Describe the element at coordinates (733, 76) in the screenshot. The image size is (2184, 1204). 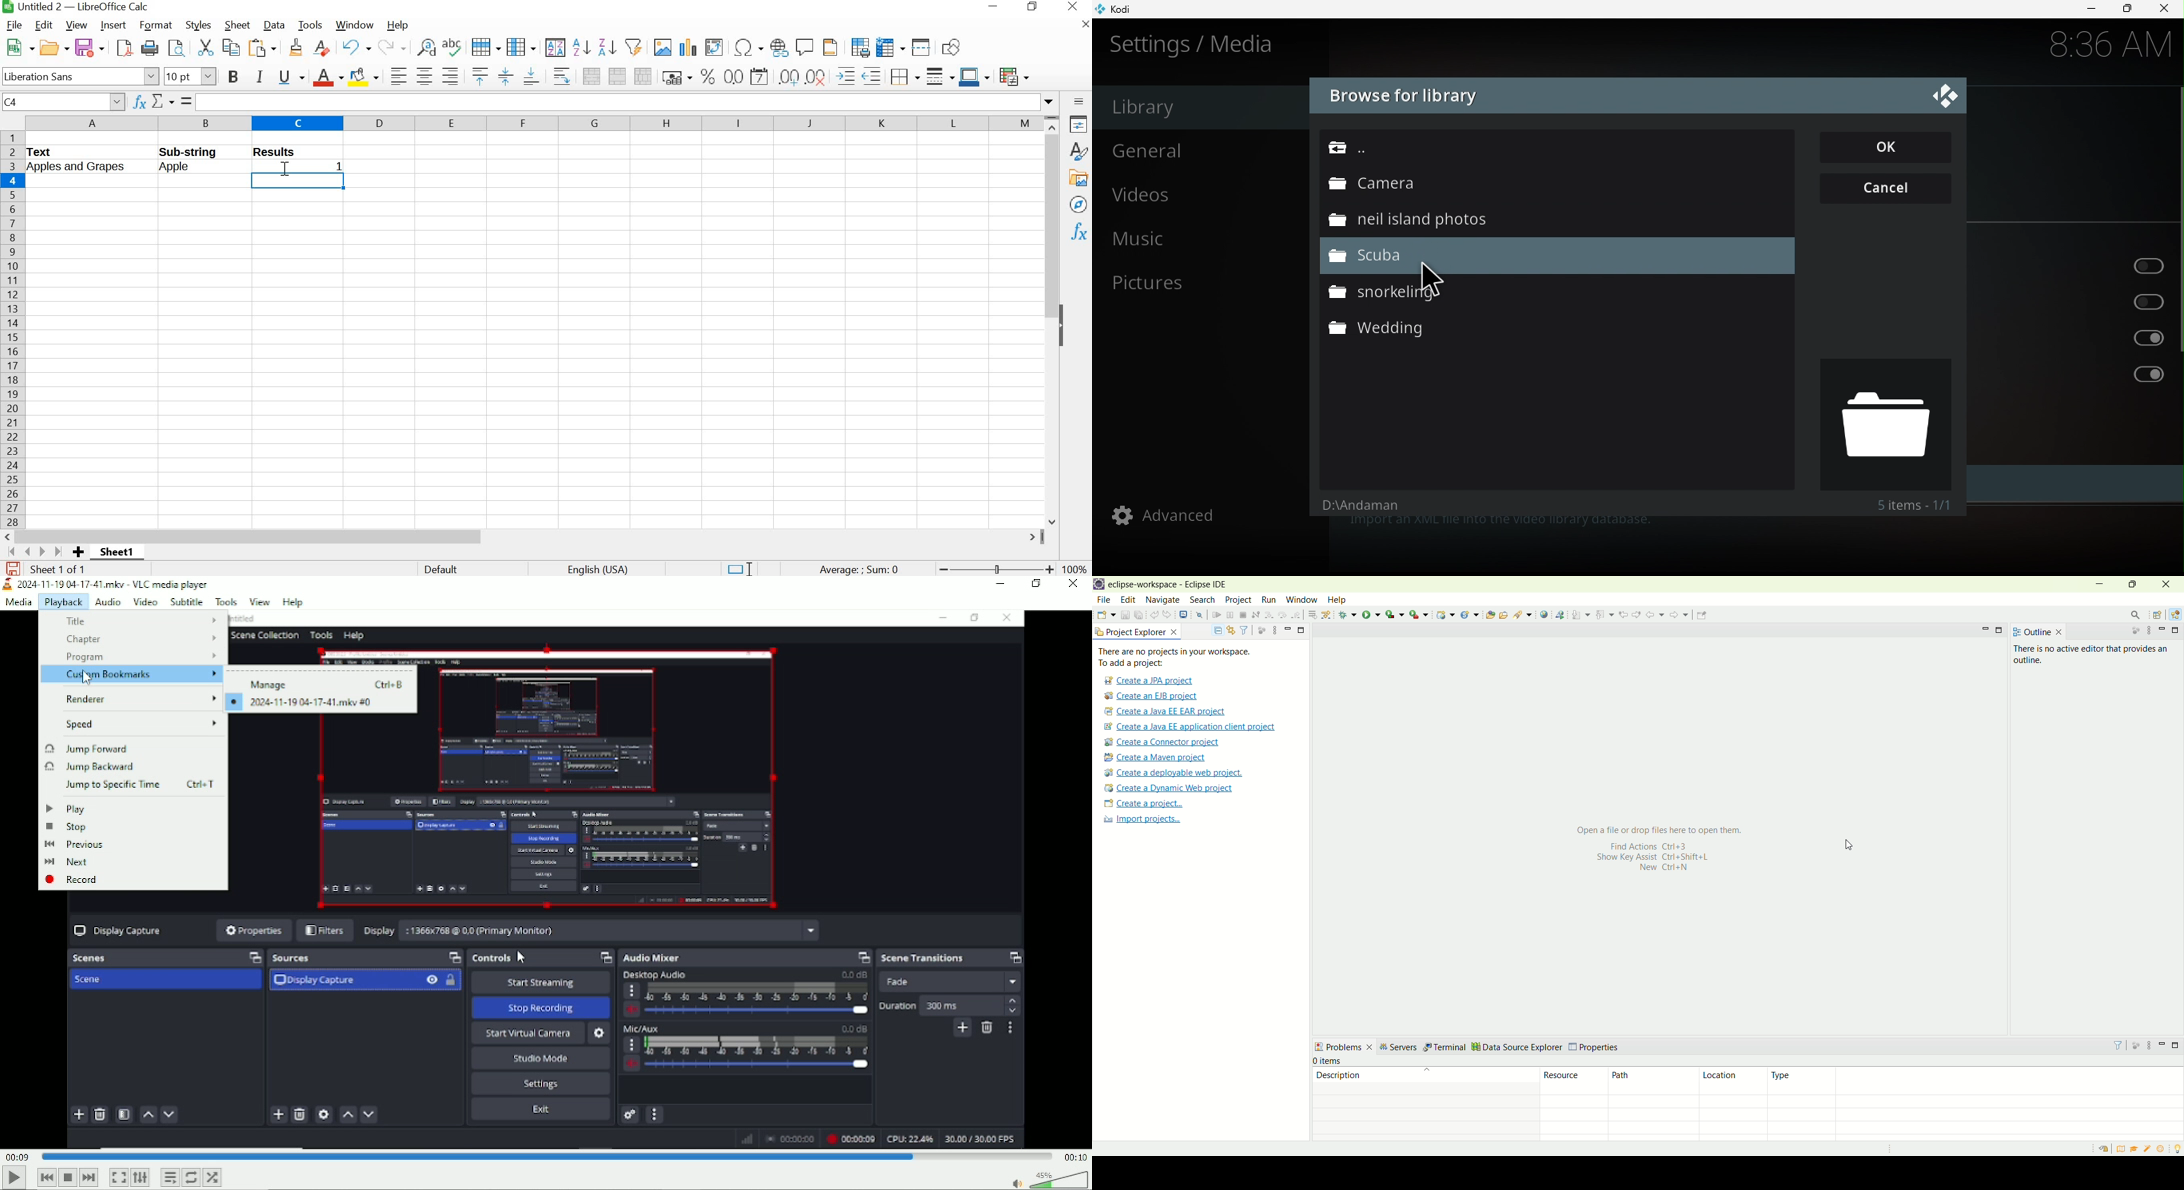
I see `format as number` at that location.